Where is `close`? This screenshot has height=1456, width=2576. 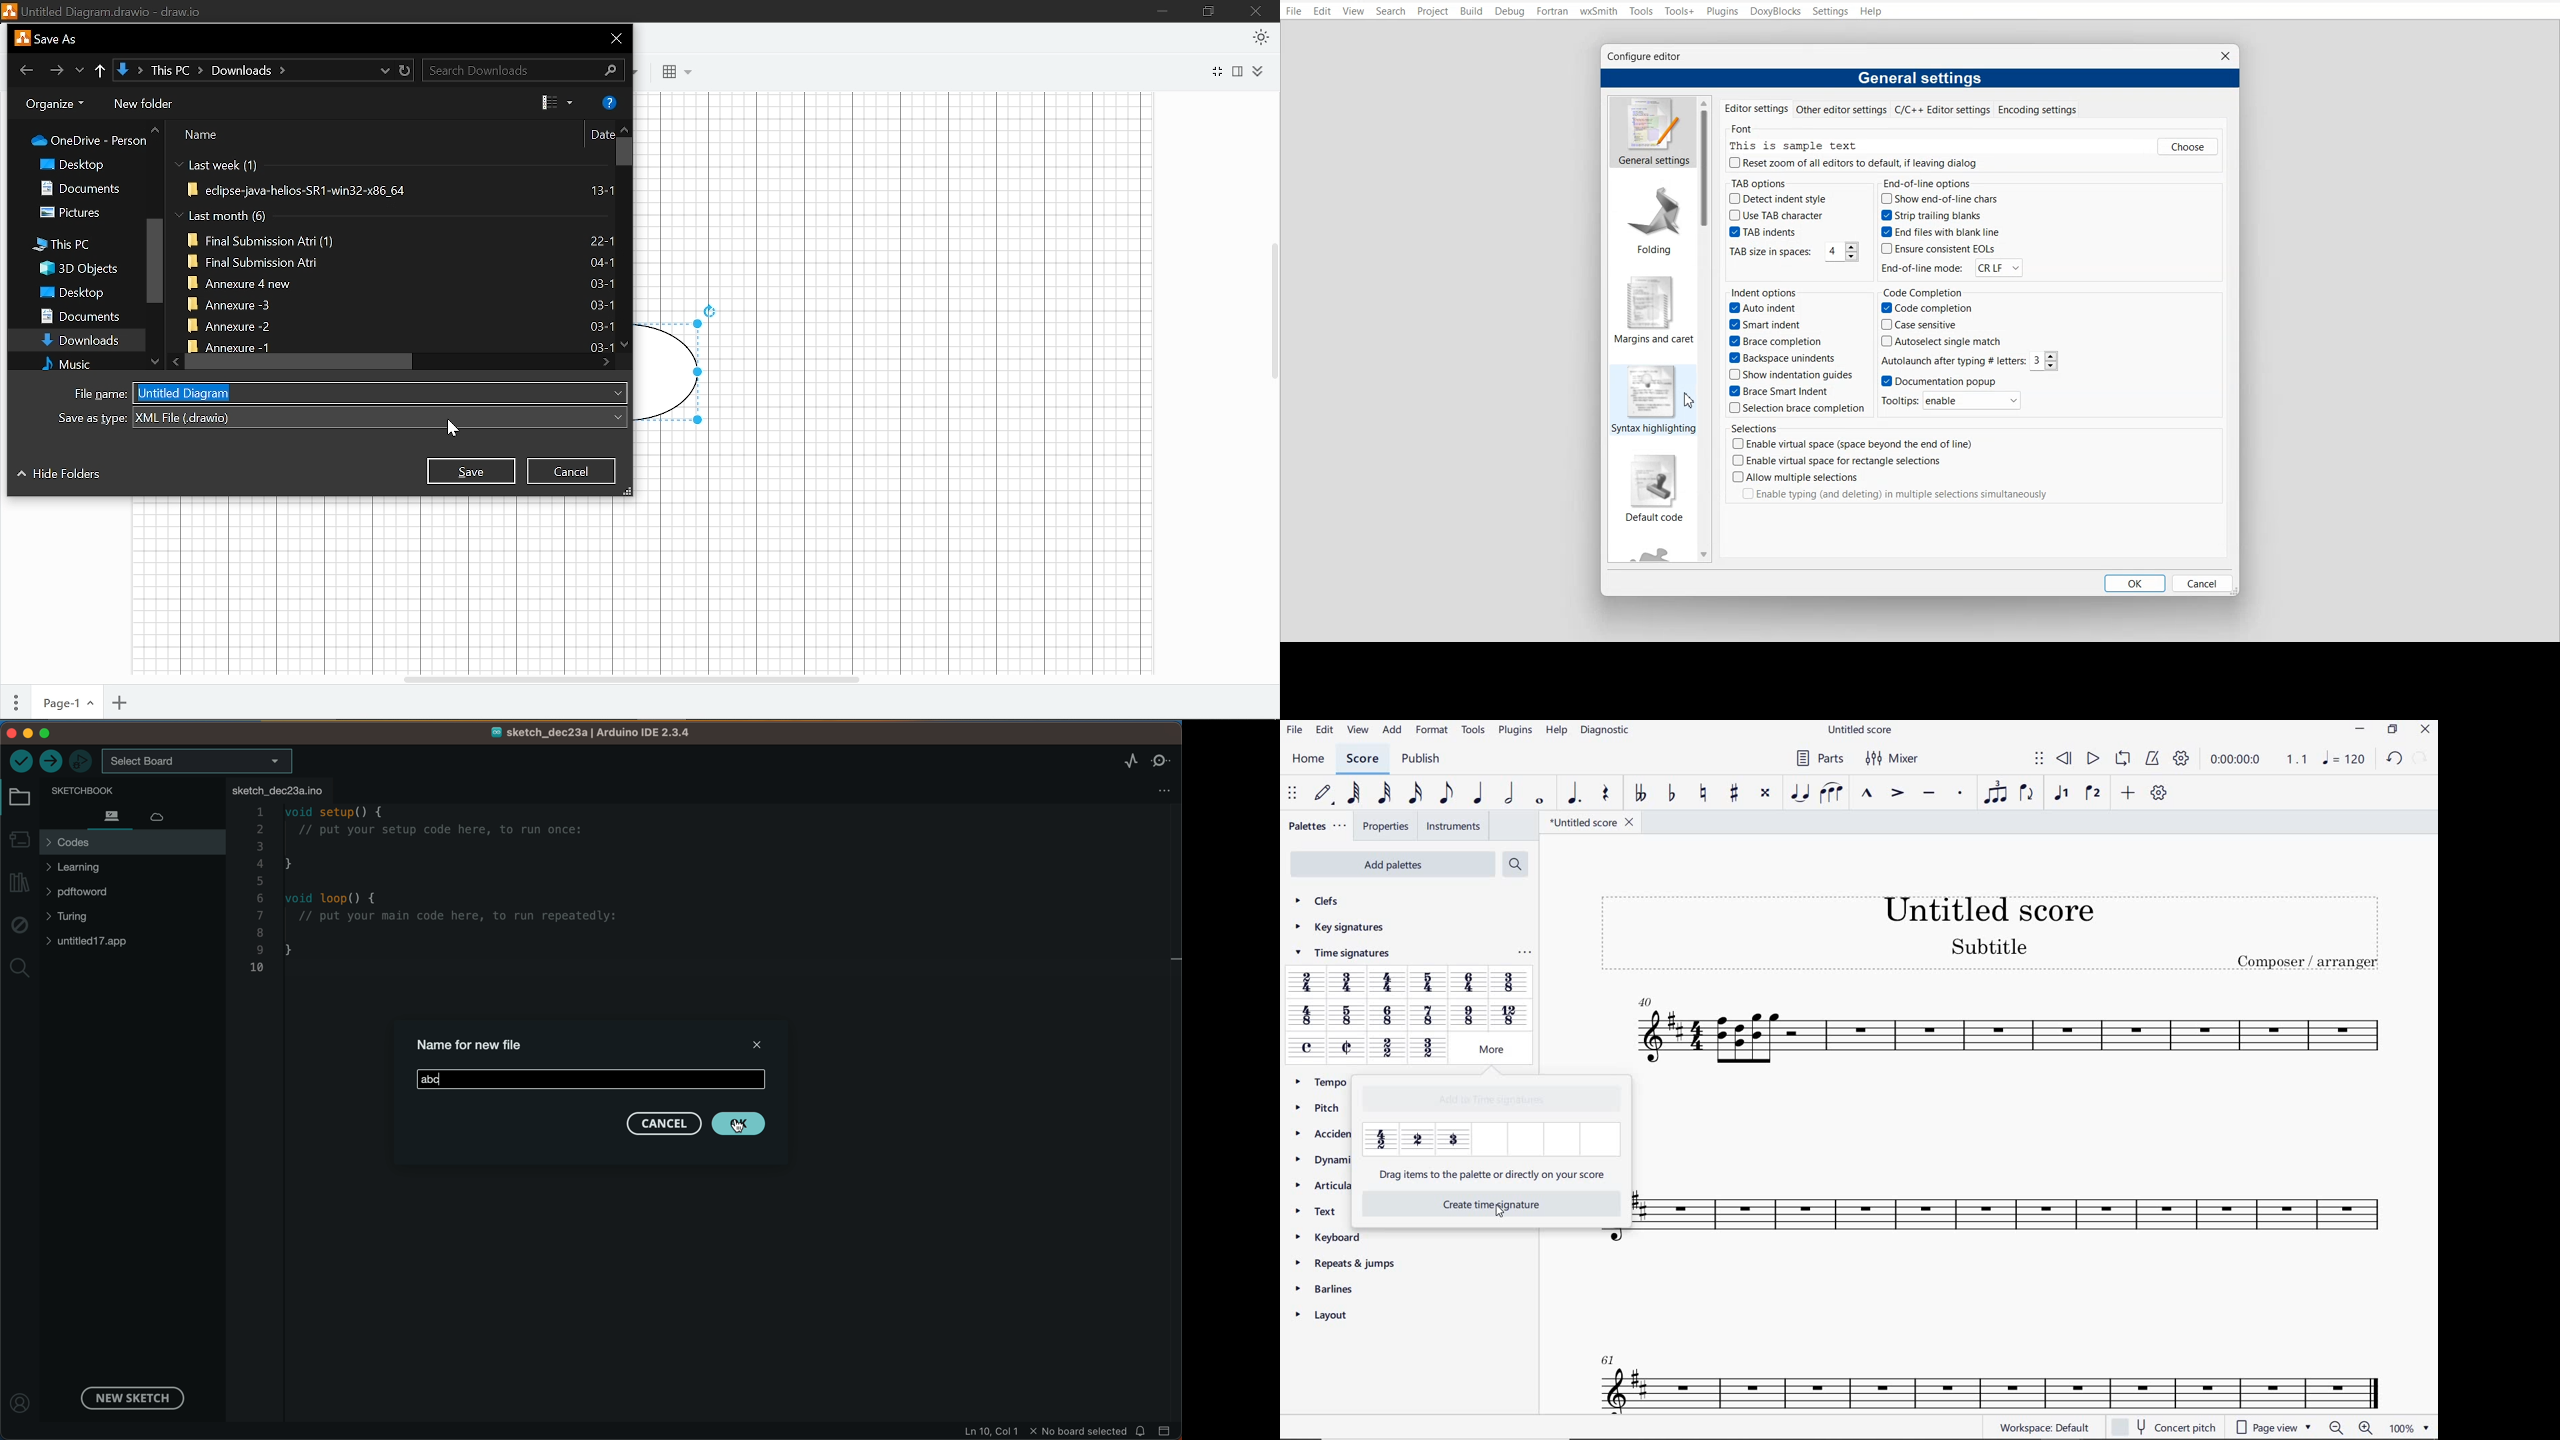 close is located at coordinates (1258, 11).